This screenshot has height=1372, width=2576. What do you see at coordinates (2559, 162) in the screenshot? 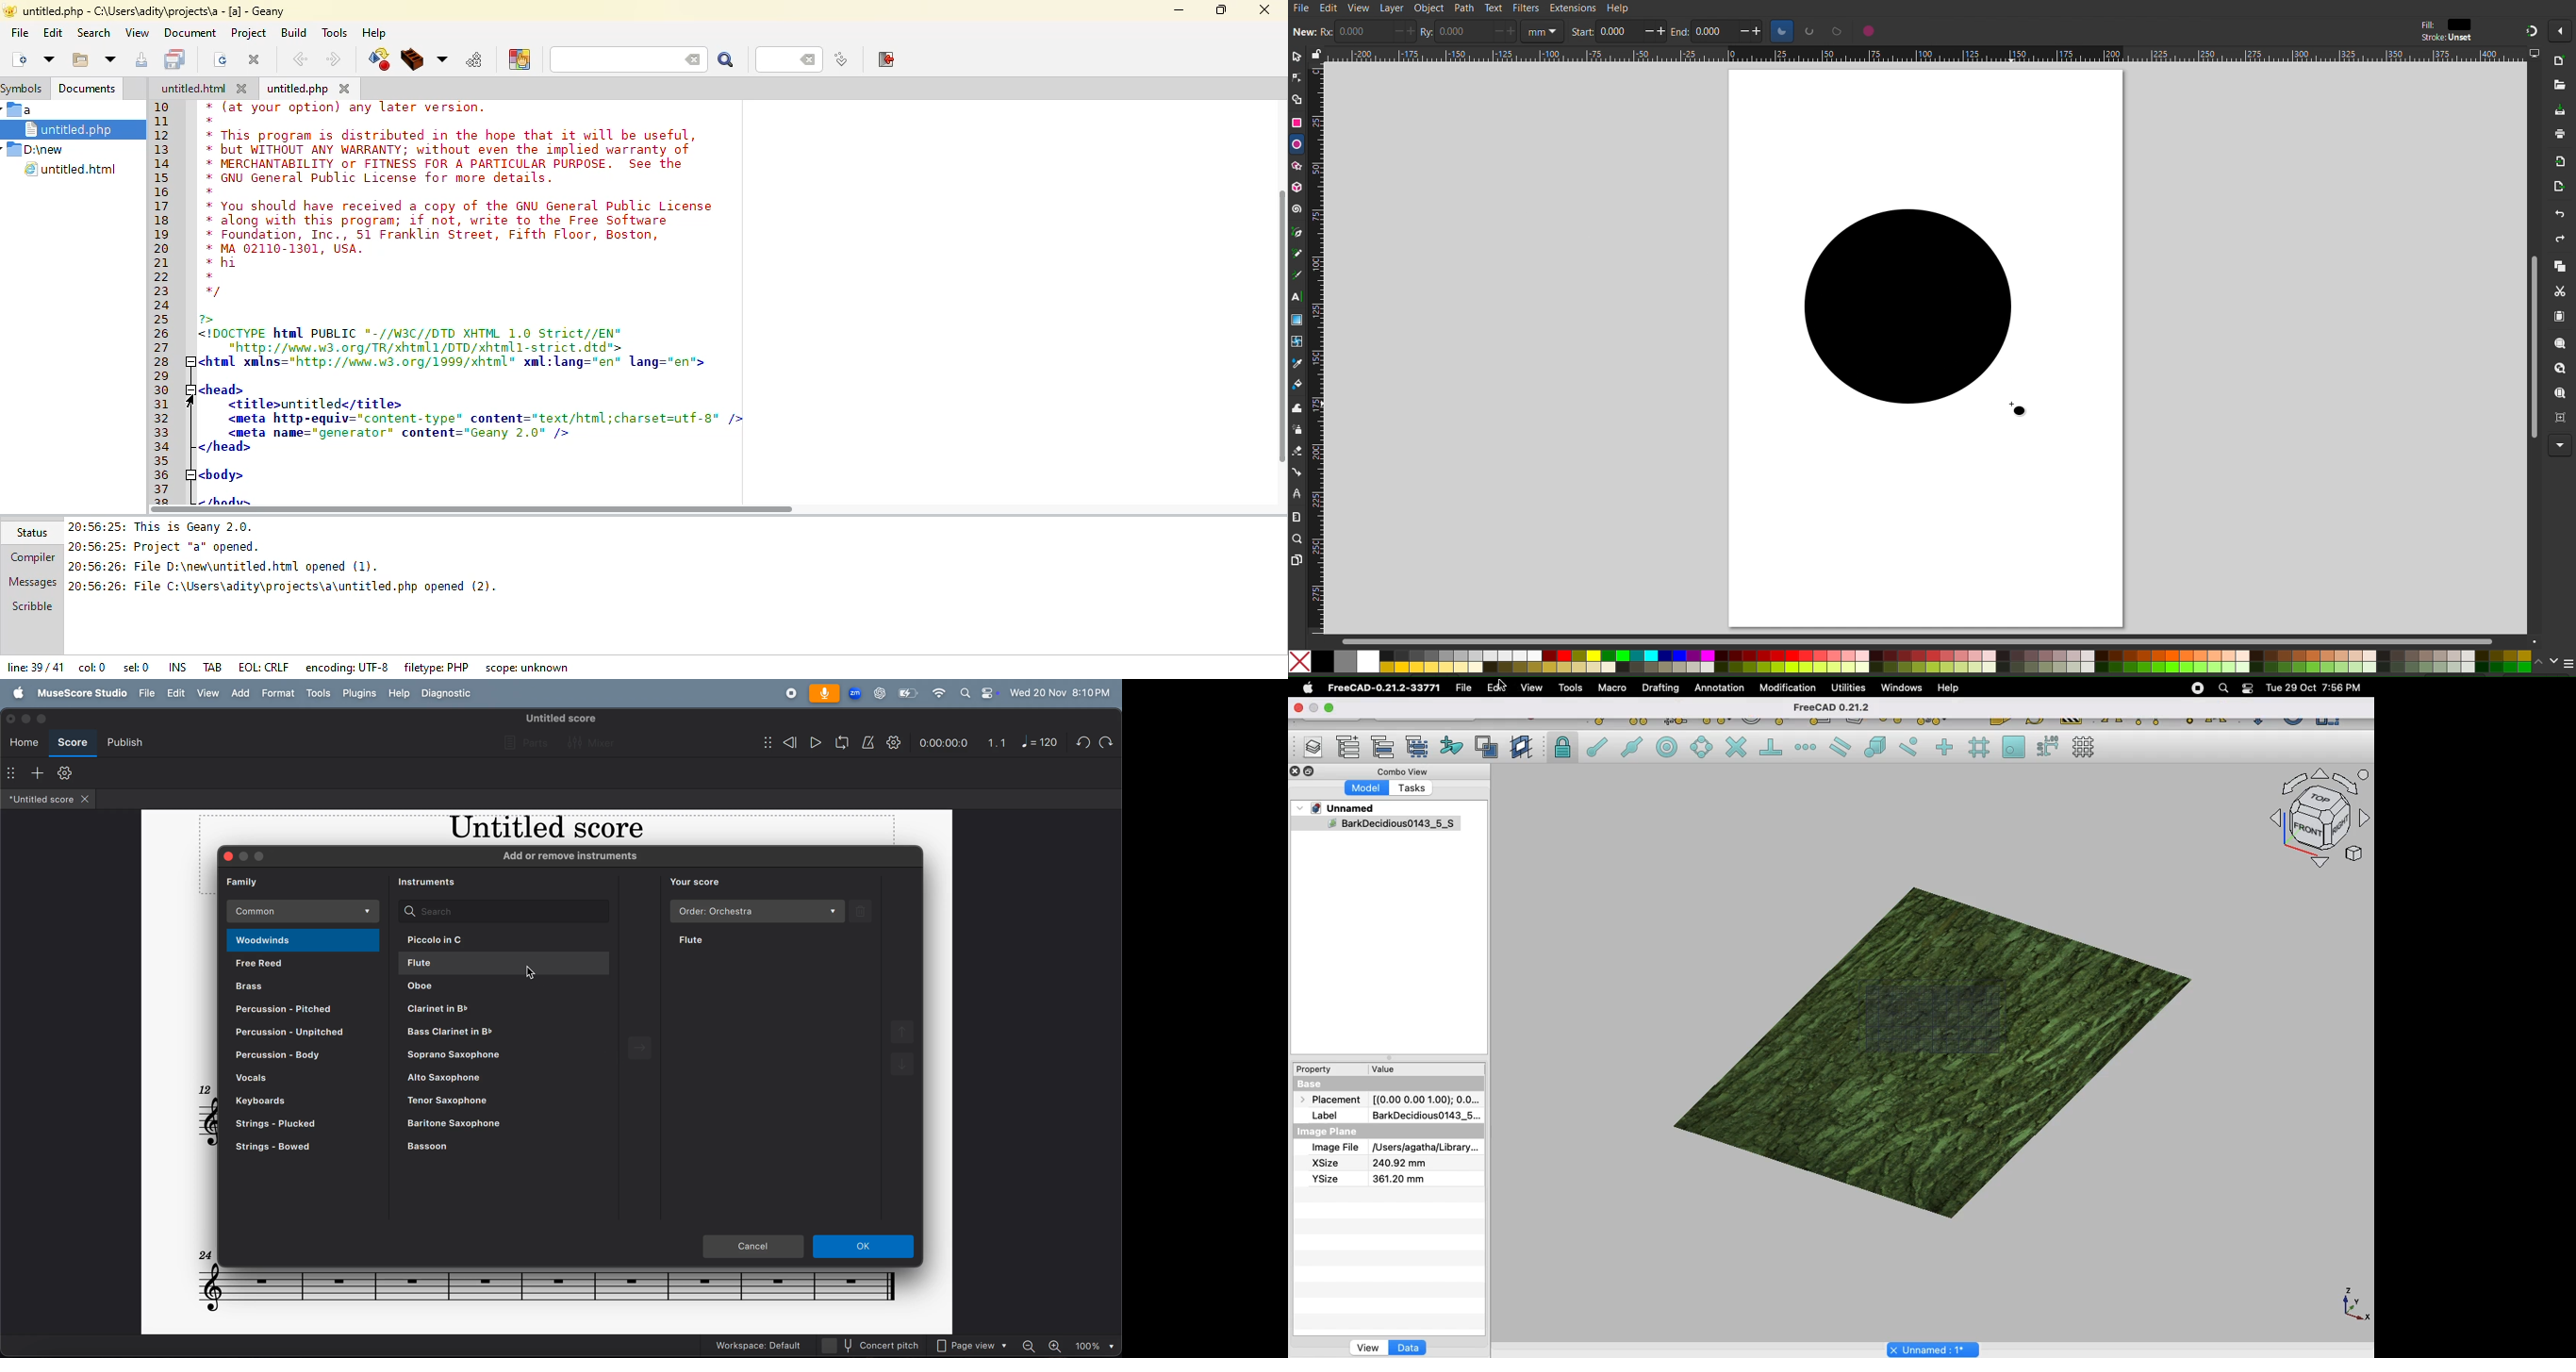
I see `Import Bitmap` at bounding box center [2559, 162].